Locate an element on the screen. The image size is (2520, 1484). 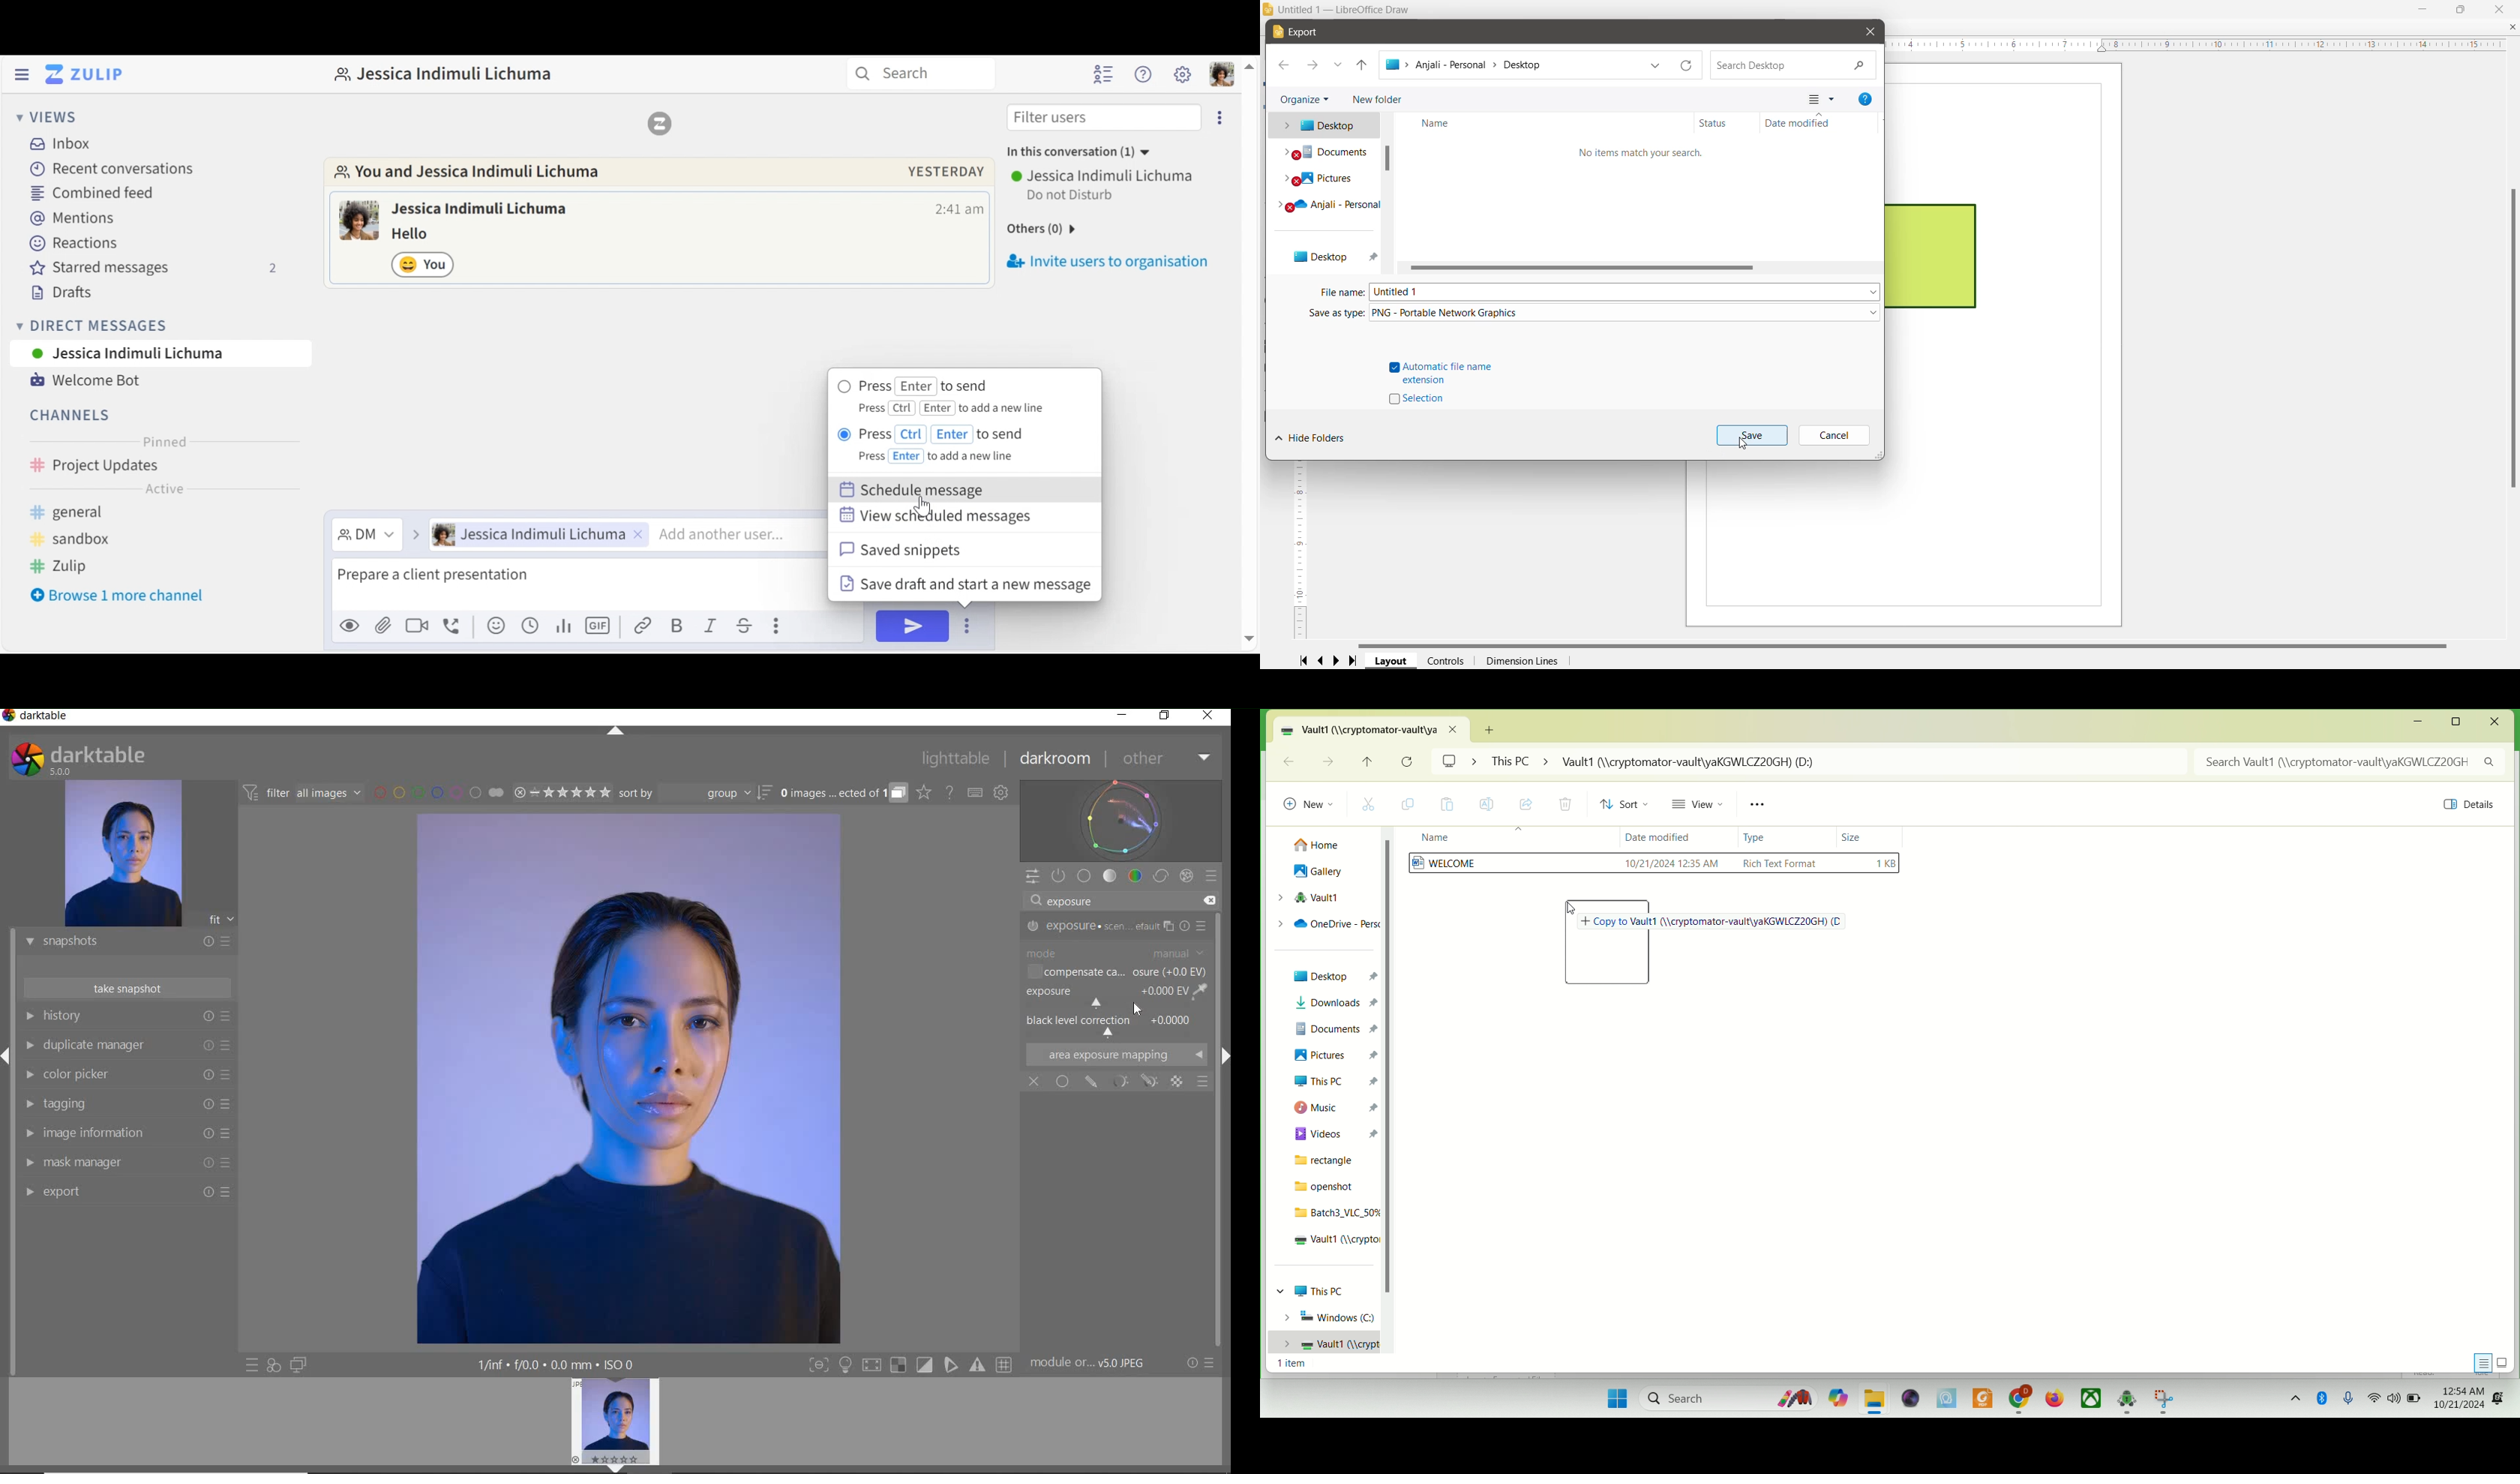
SHOW GLOBAL PREFERENCES is located at coordinates (1001, 793).